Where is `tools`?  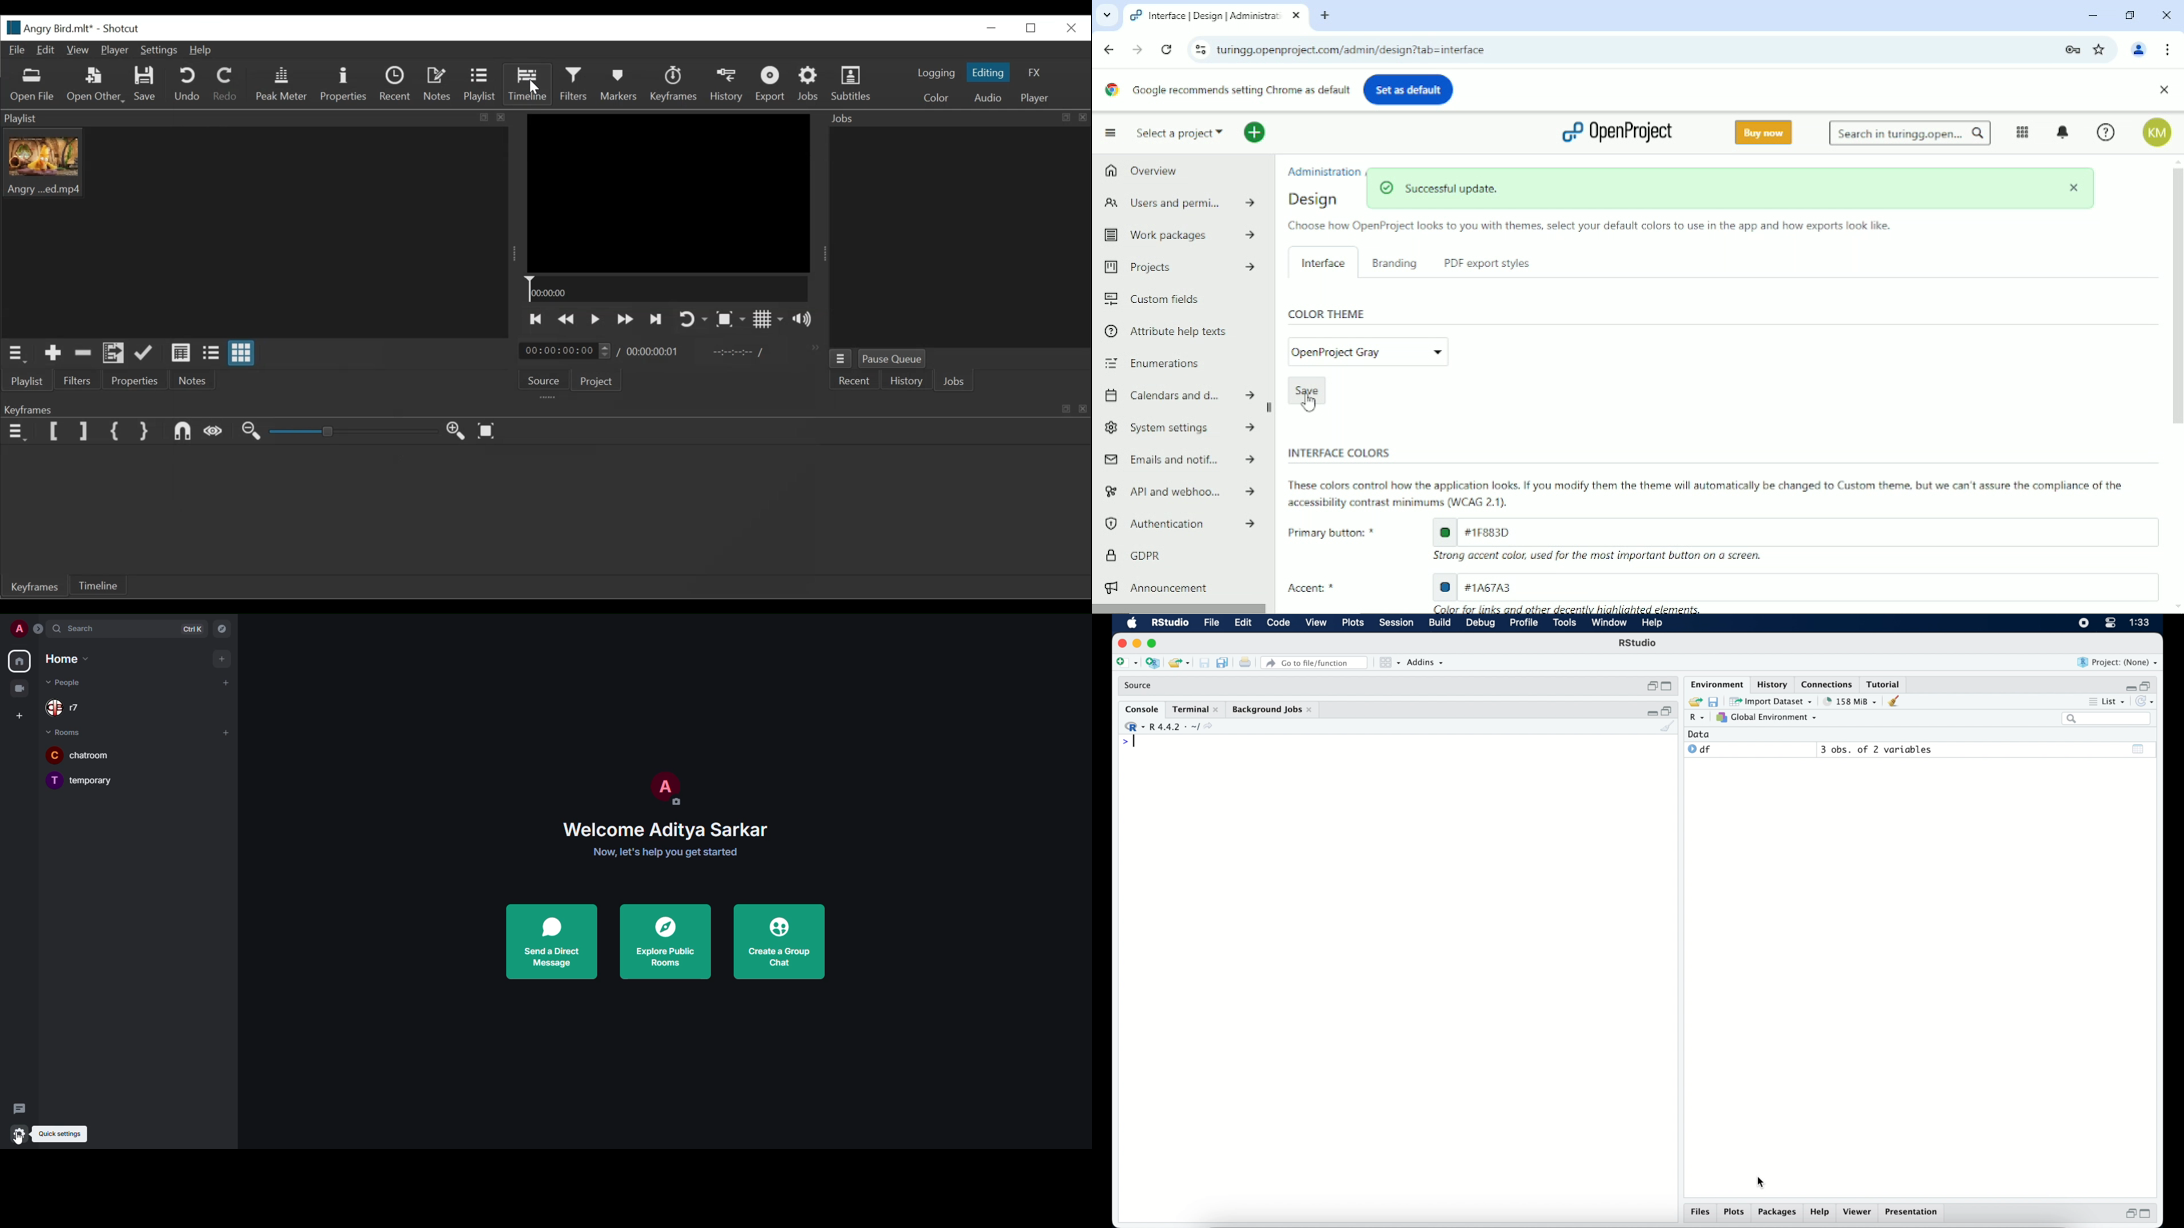 tools is located at coordinates (1564, 623).